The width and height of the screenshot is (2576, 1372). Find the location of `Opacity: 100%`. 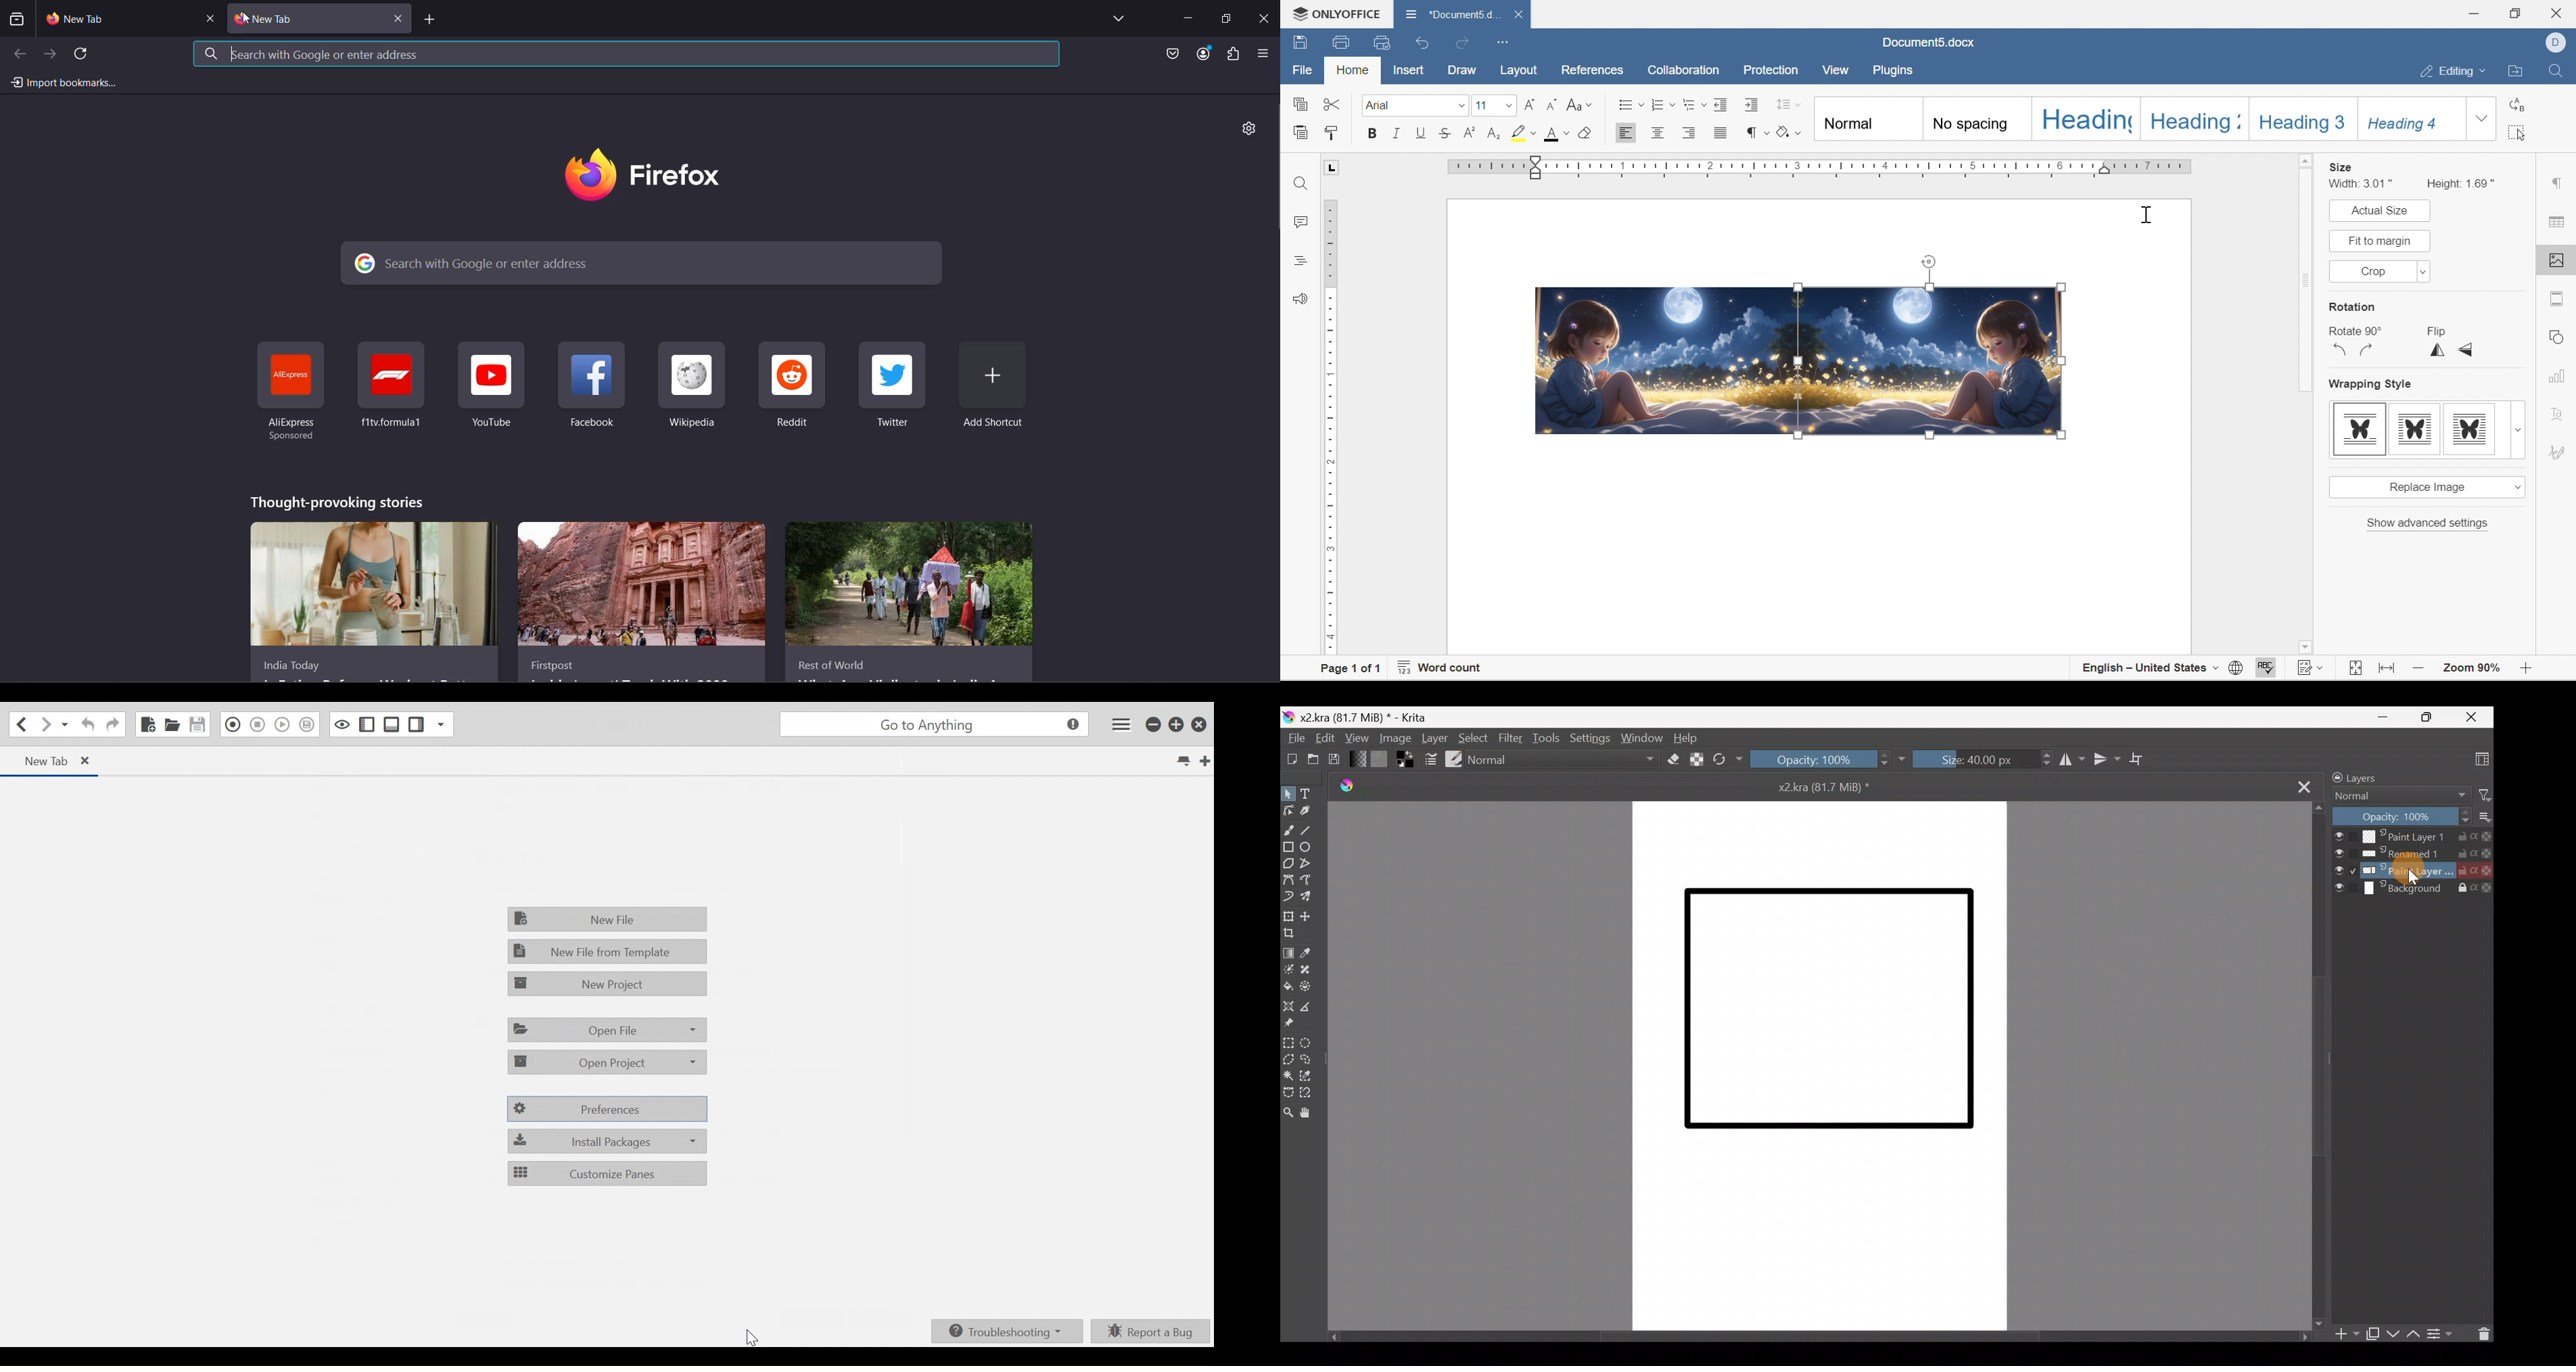

Opacity: 100% is located at coordinates (2402, 816).